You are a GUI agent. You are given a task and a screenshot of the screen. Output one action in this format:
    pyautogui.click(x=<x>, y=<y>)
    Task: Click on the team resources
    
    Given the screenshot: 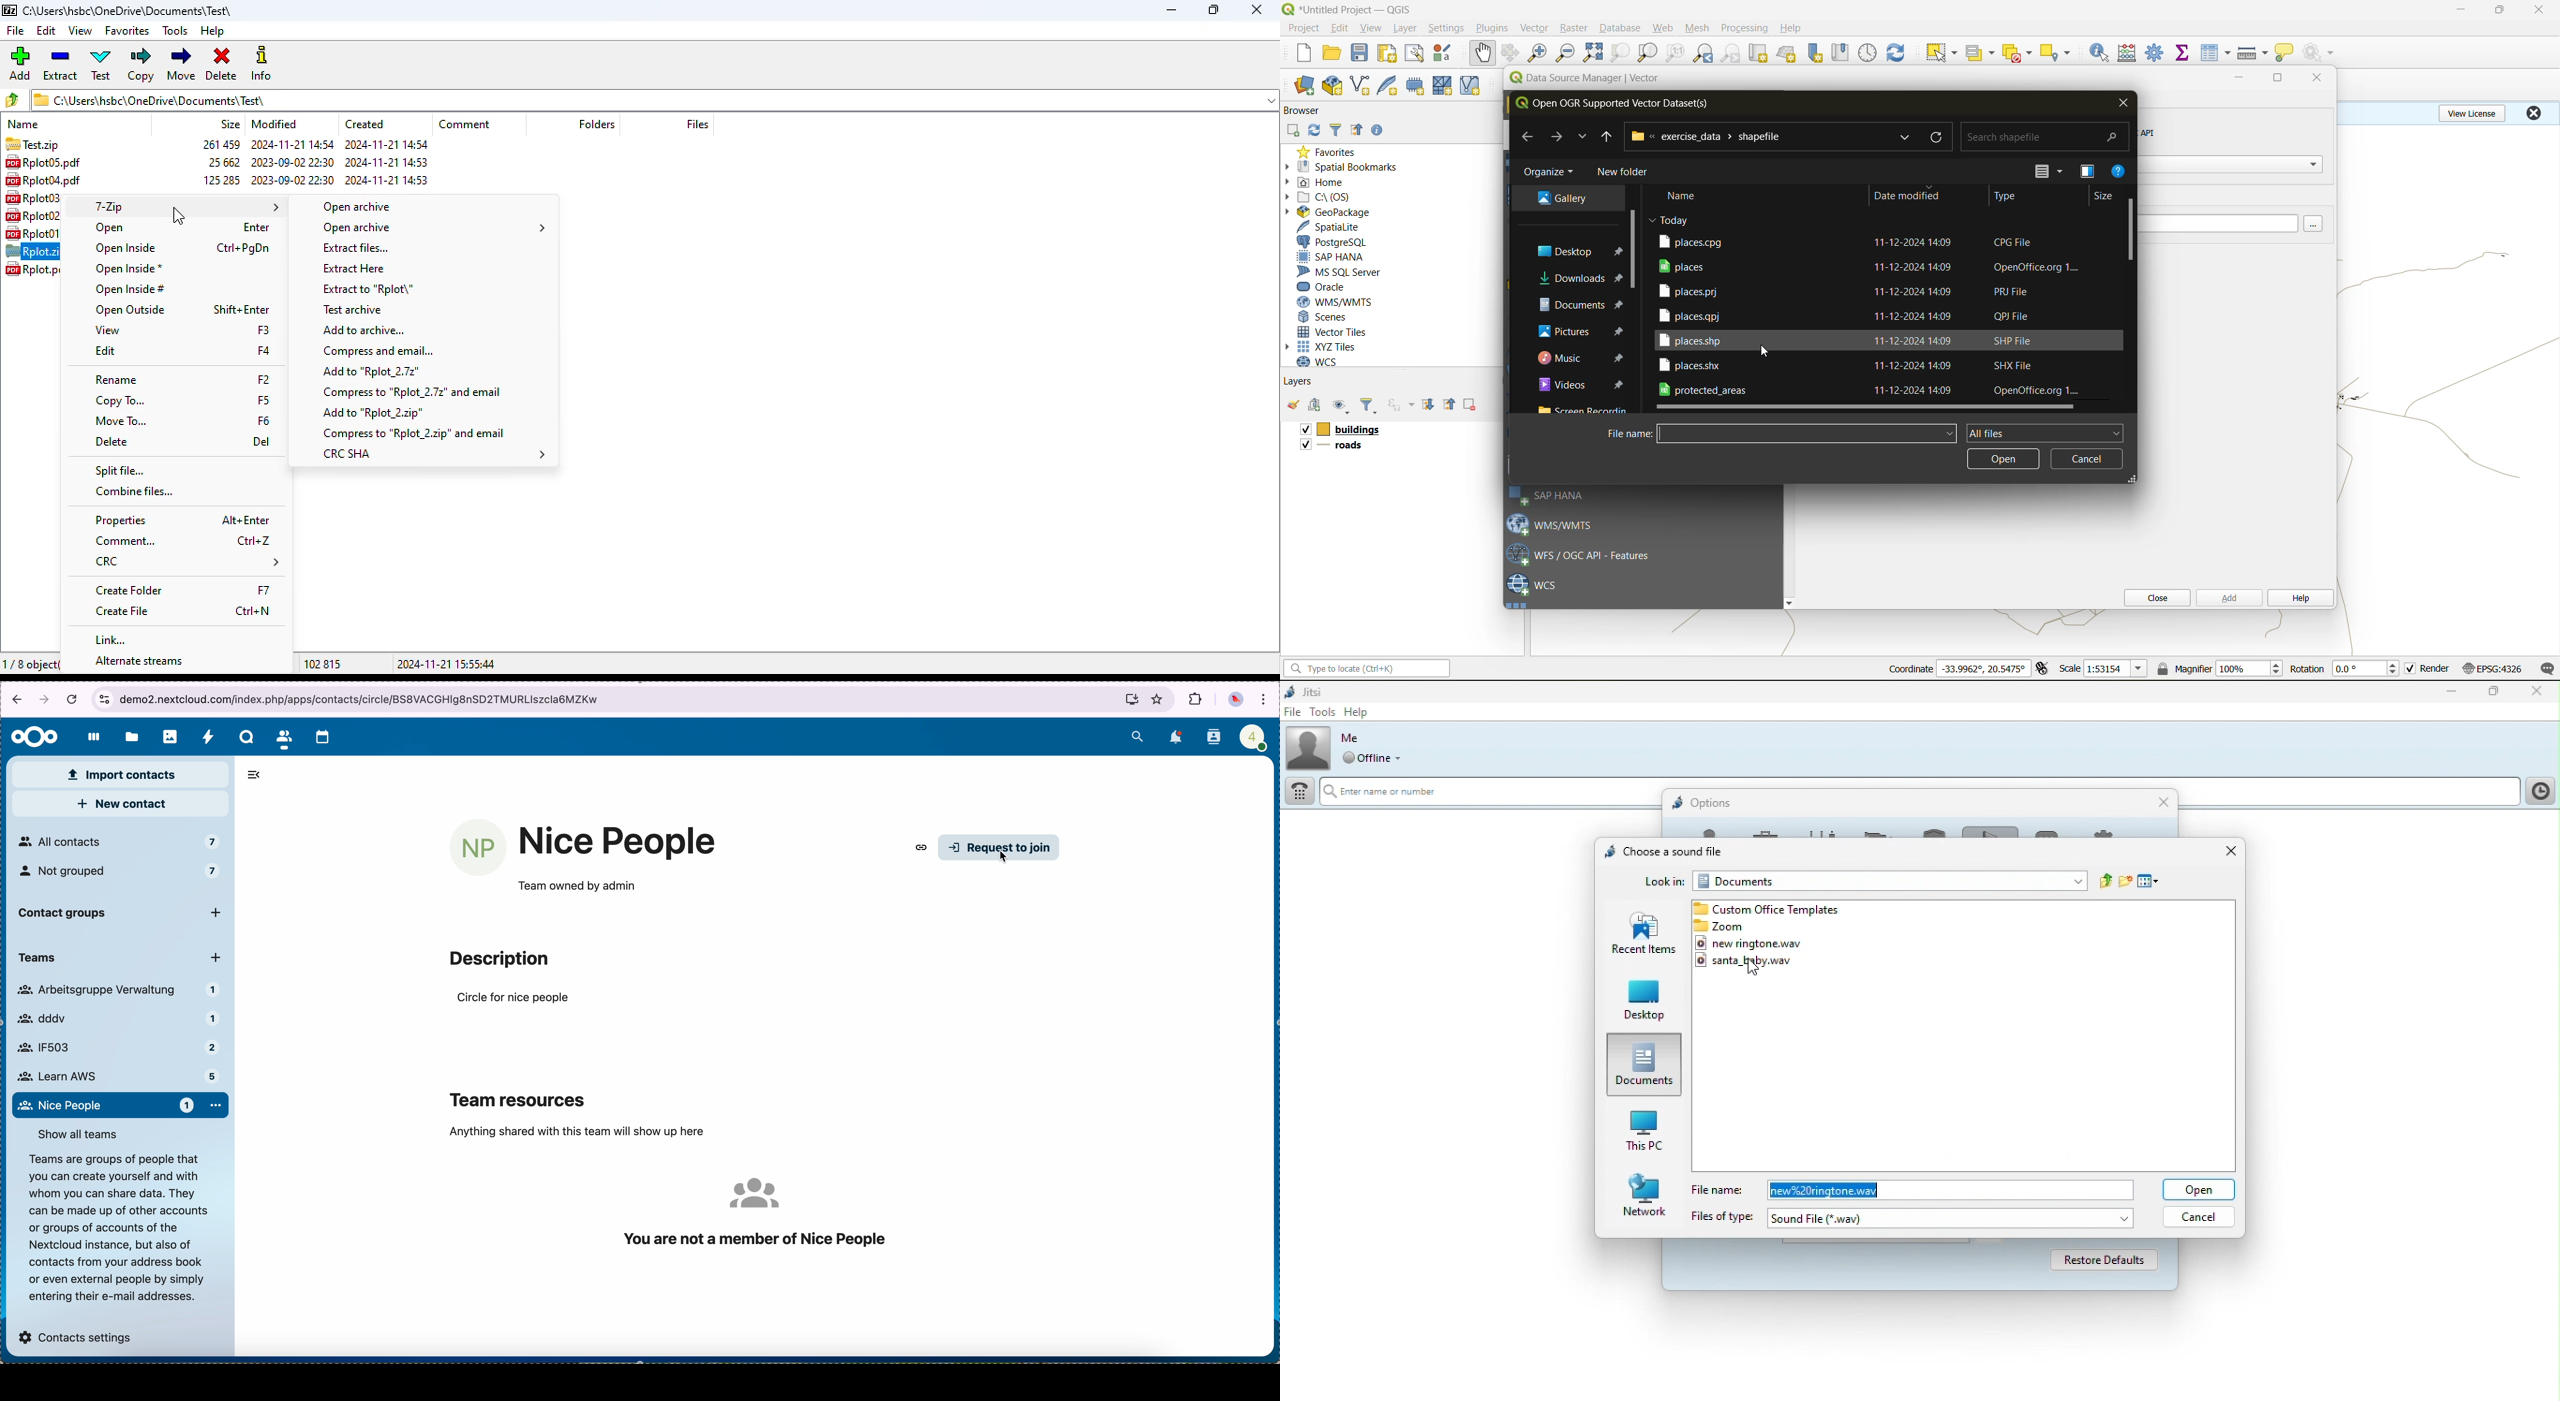 What is the action you would take?
    pyautogui.click(x=520, y=1098)
    